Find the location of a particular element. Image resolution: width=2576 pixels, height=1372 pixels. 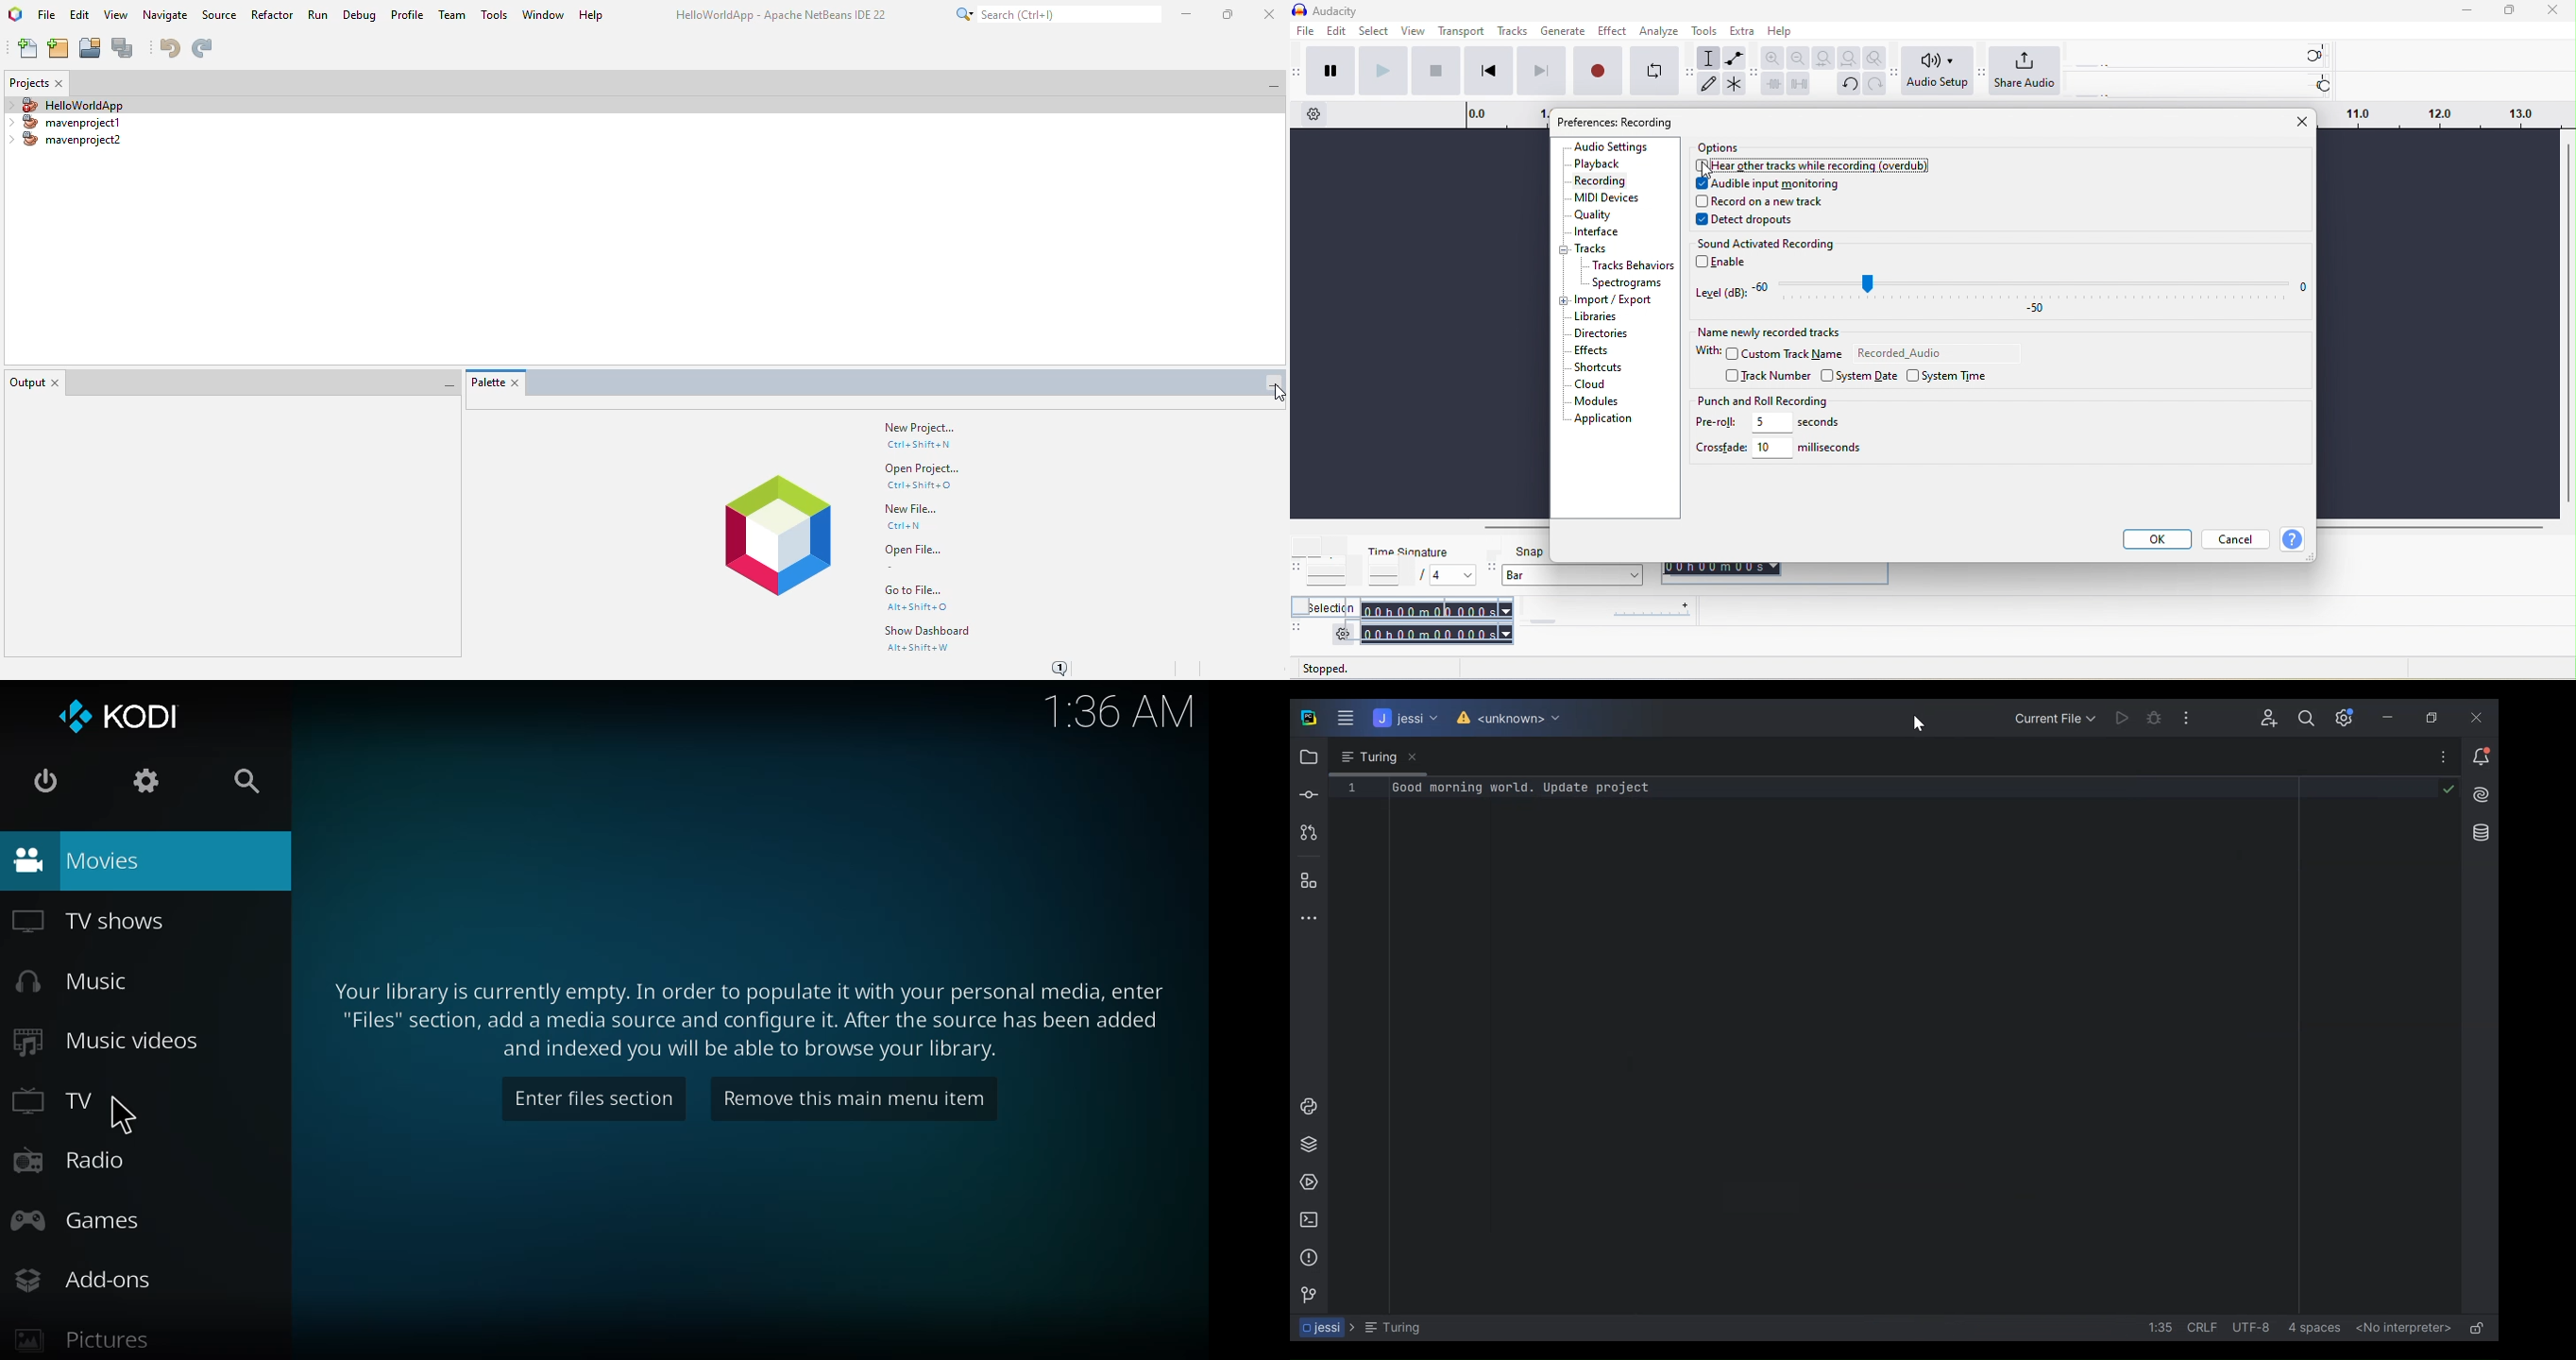

preference: audio setting is located at coordinates (1631, 122).